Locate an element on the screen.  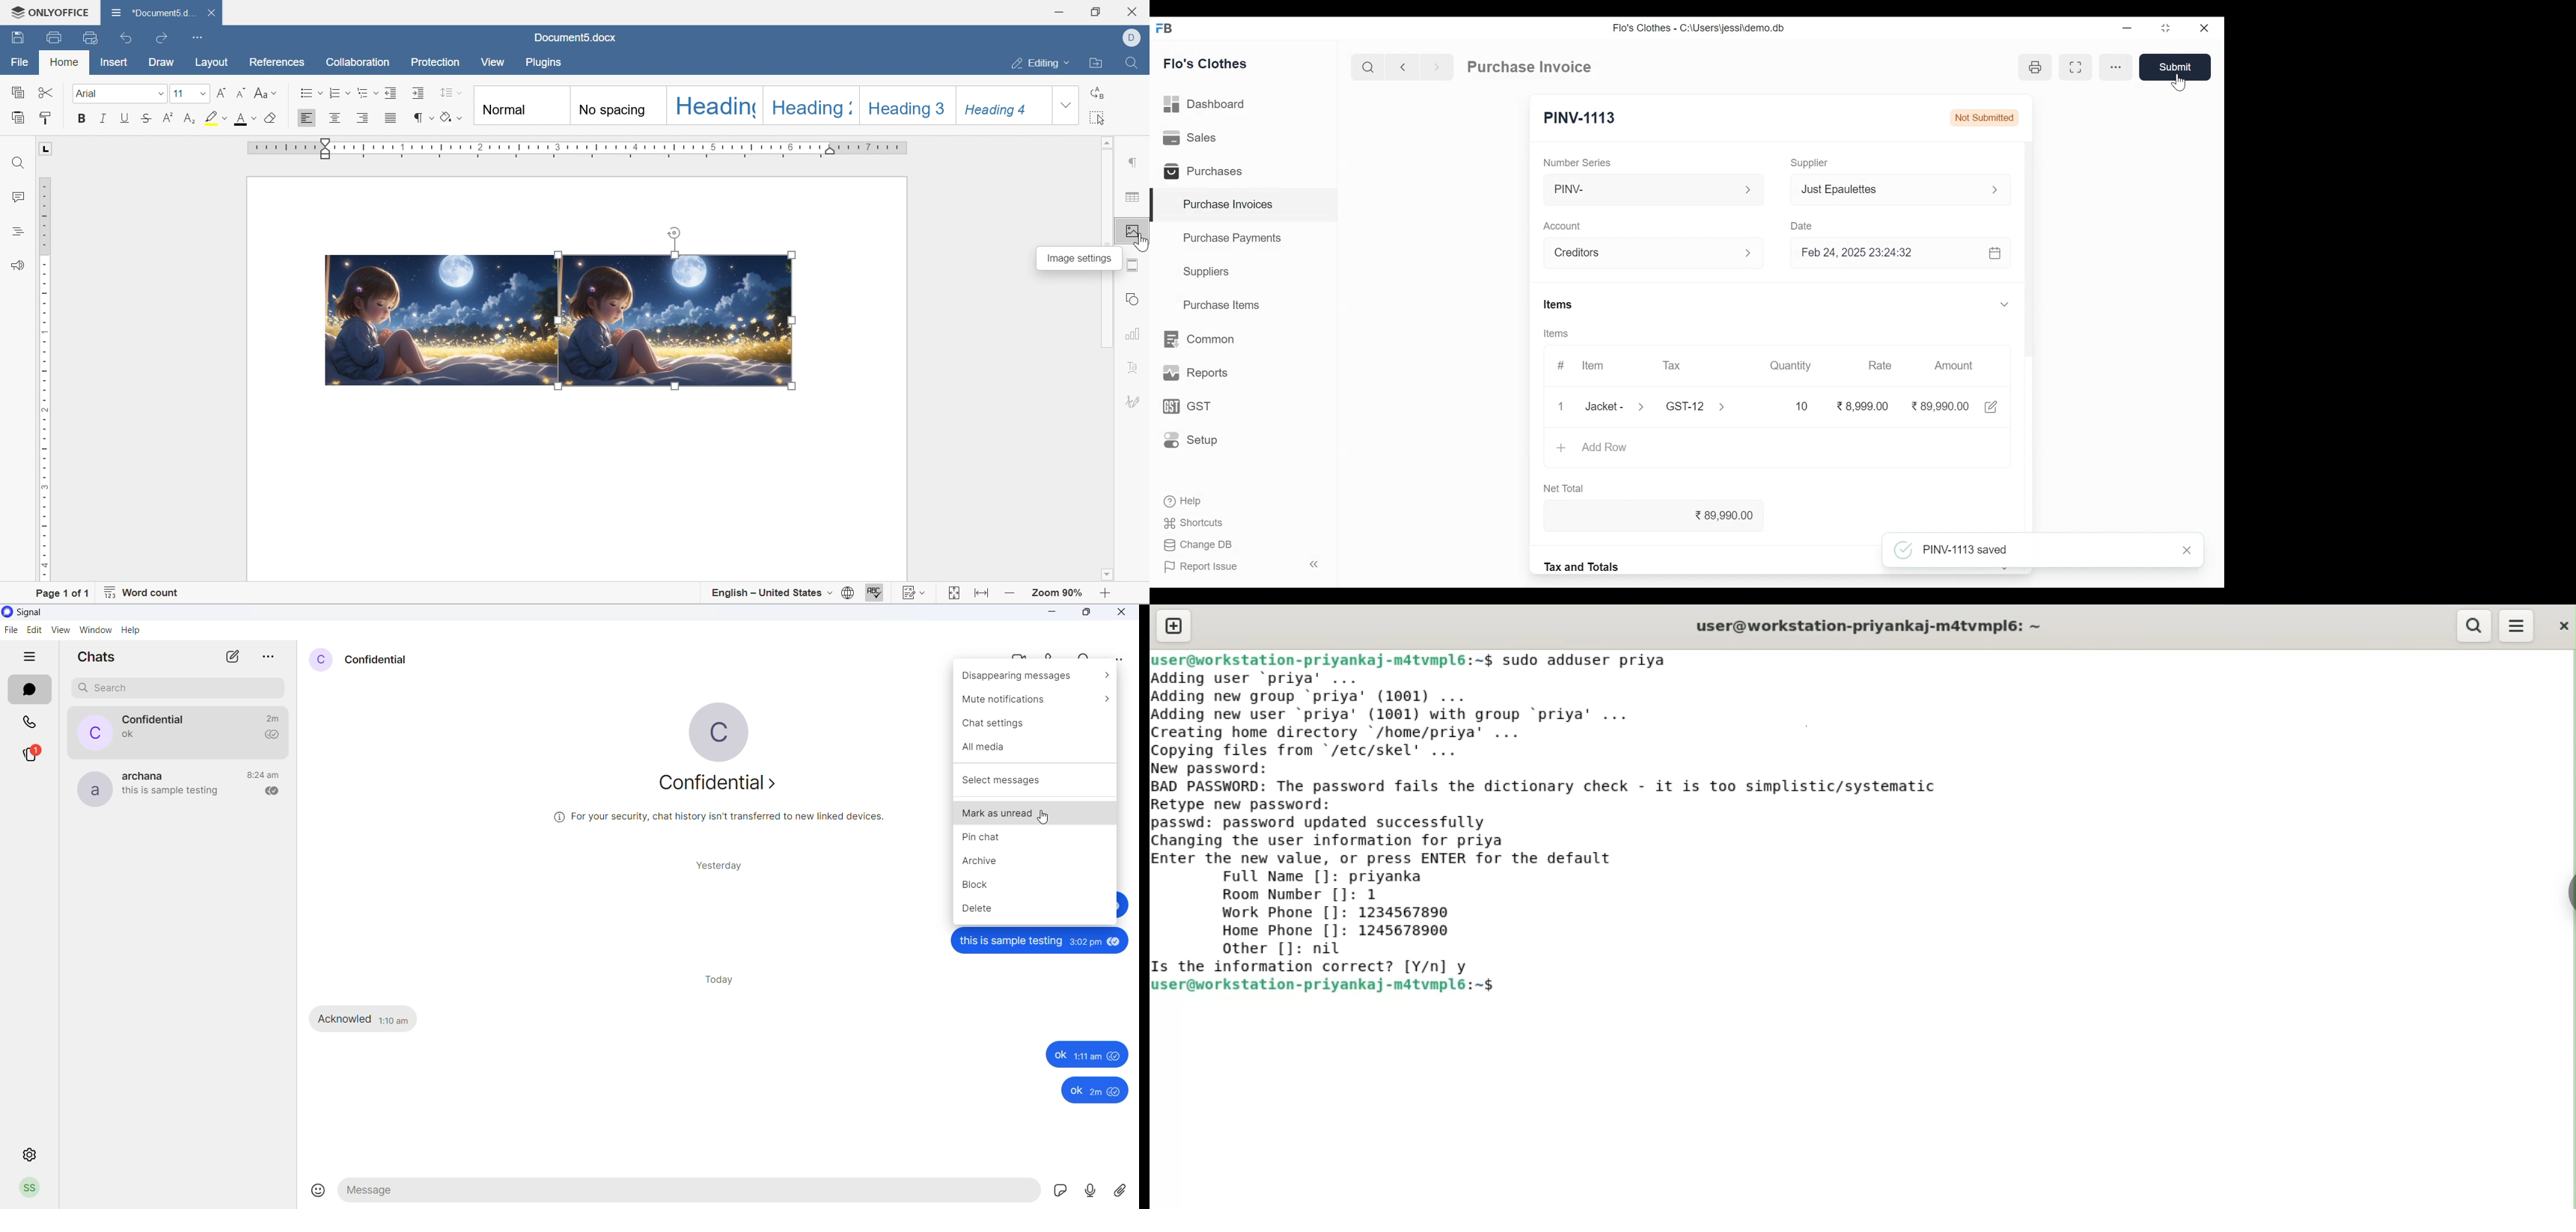
draw is located at coordinates (160, 60).